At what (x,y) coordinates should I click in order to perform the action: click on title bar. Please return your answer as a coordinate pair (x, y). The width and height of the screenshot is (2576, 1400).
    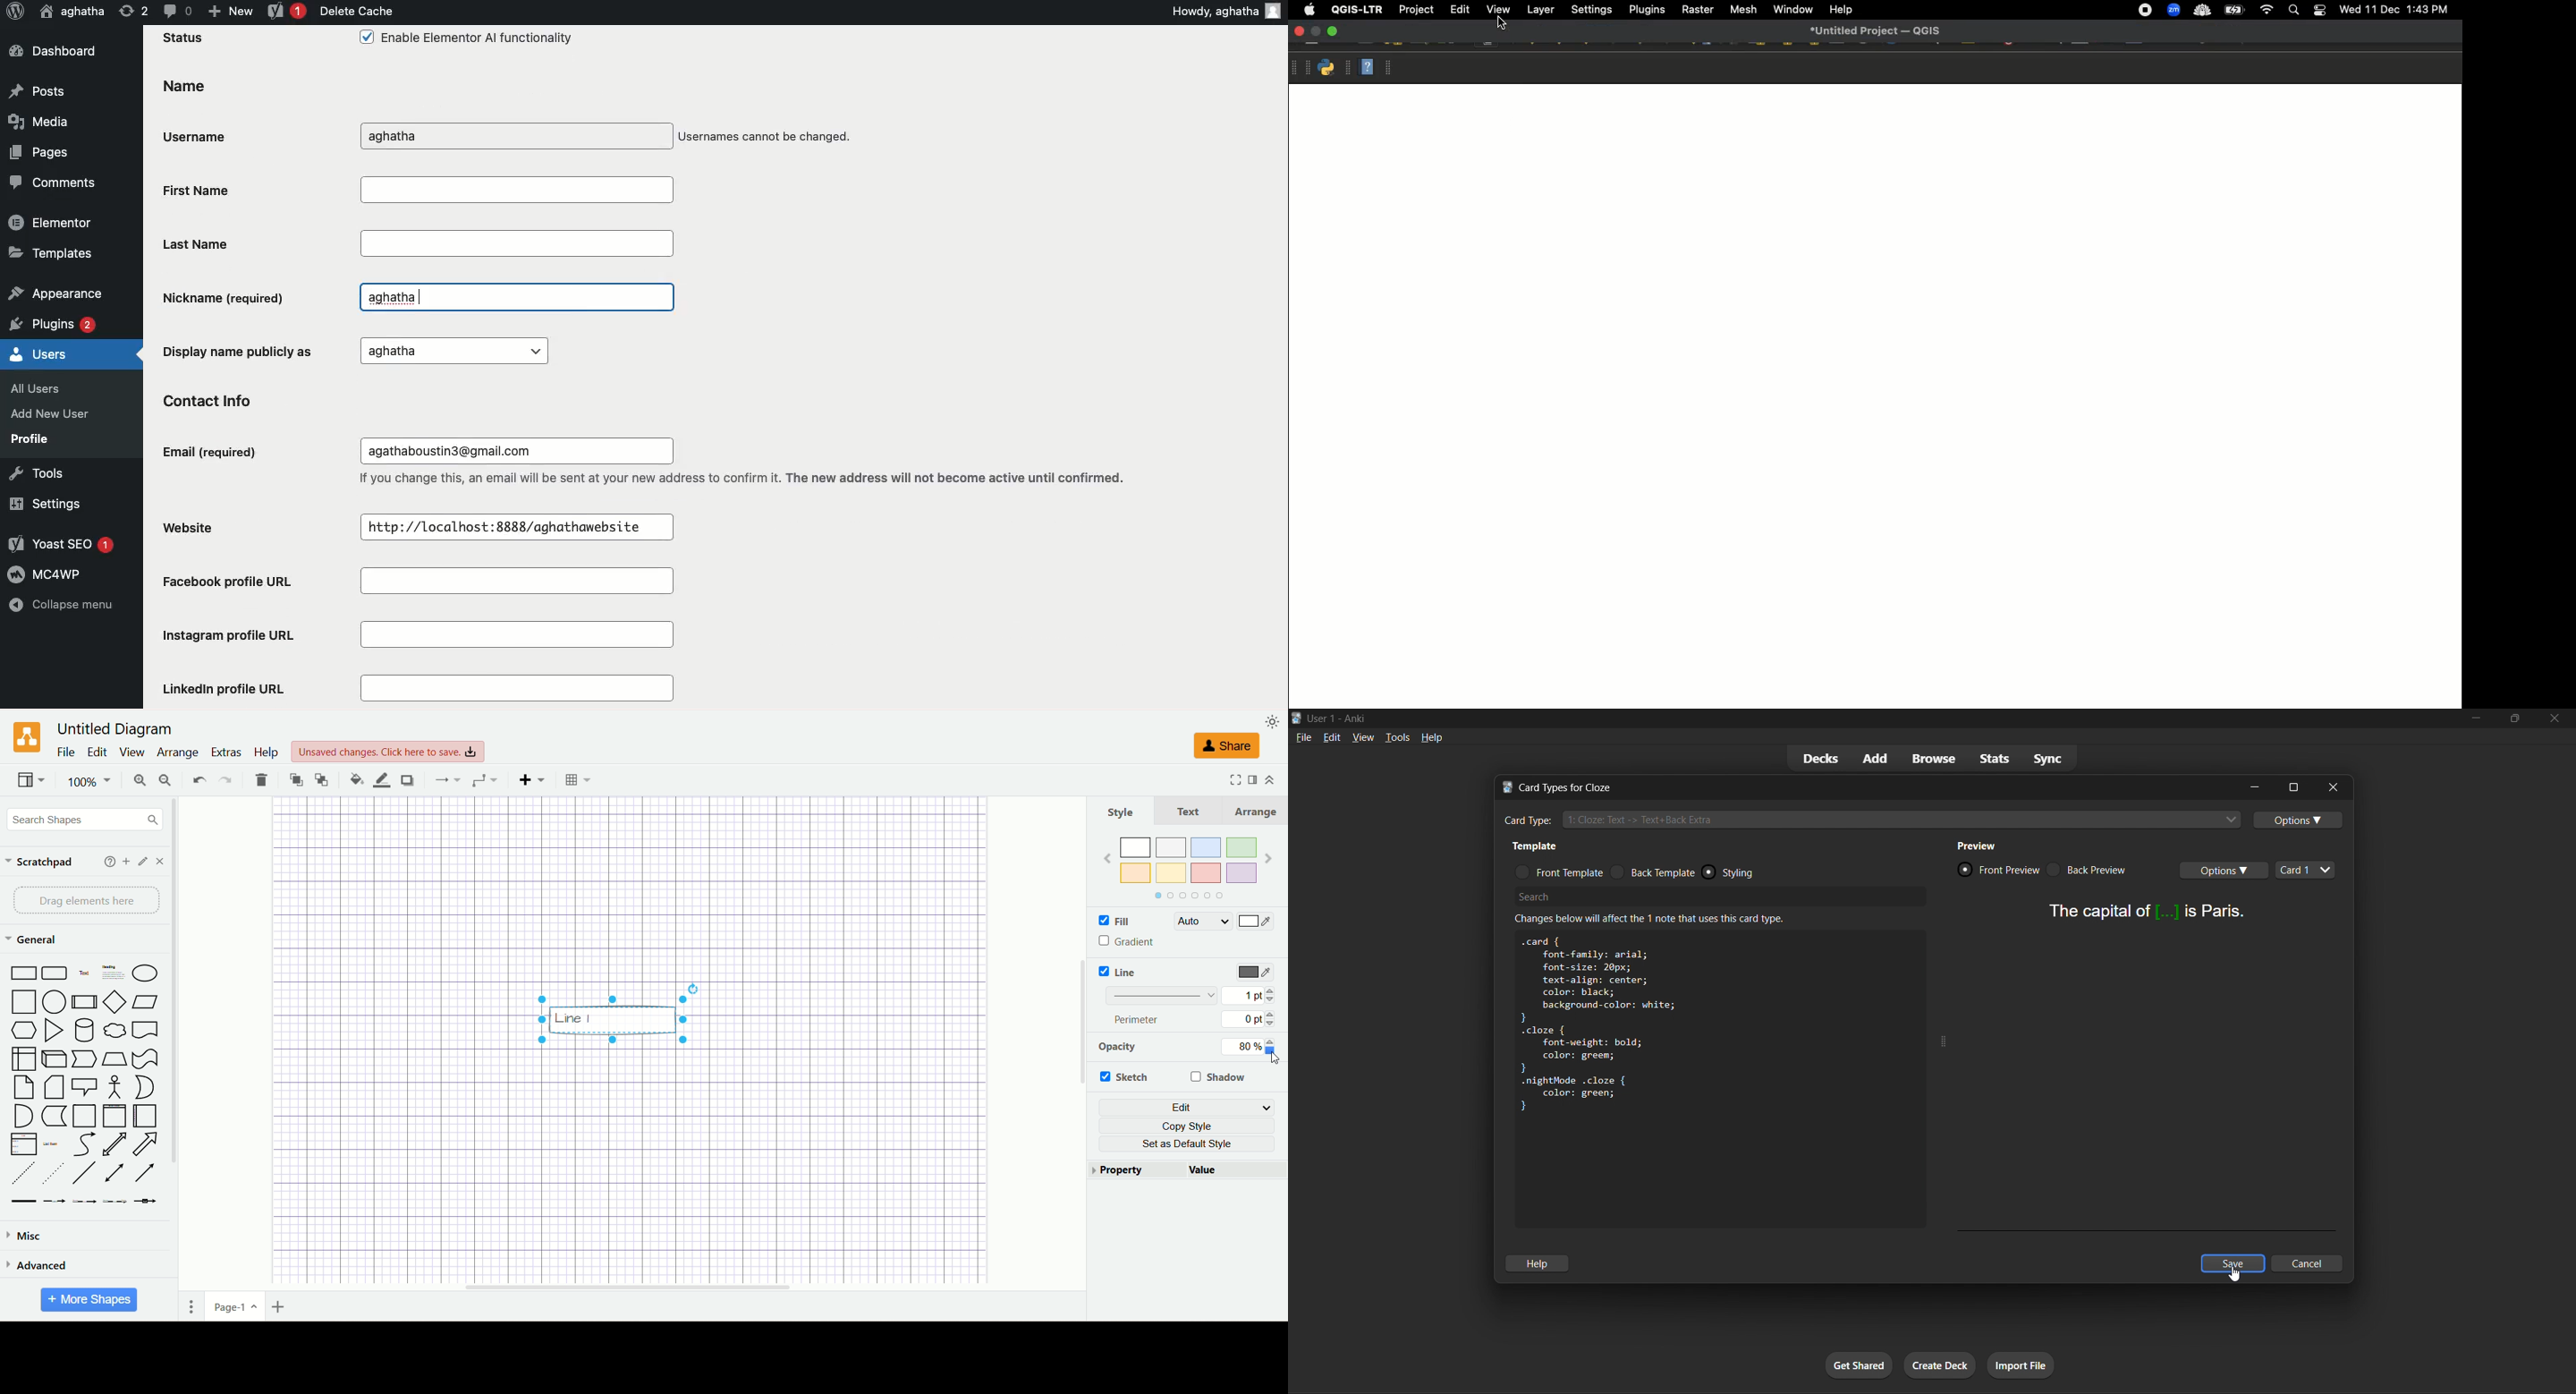
    Looking at the image, I should click on (1875, 717).